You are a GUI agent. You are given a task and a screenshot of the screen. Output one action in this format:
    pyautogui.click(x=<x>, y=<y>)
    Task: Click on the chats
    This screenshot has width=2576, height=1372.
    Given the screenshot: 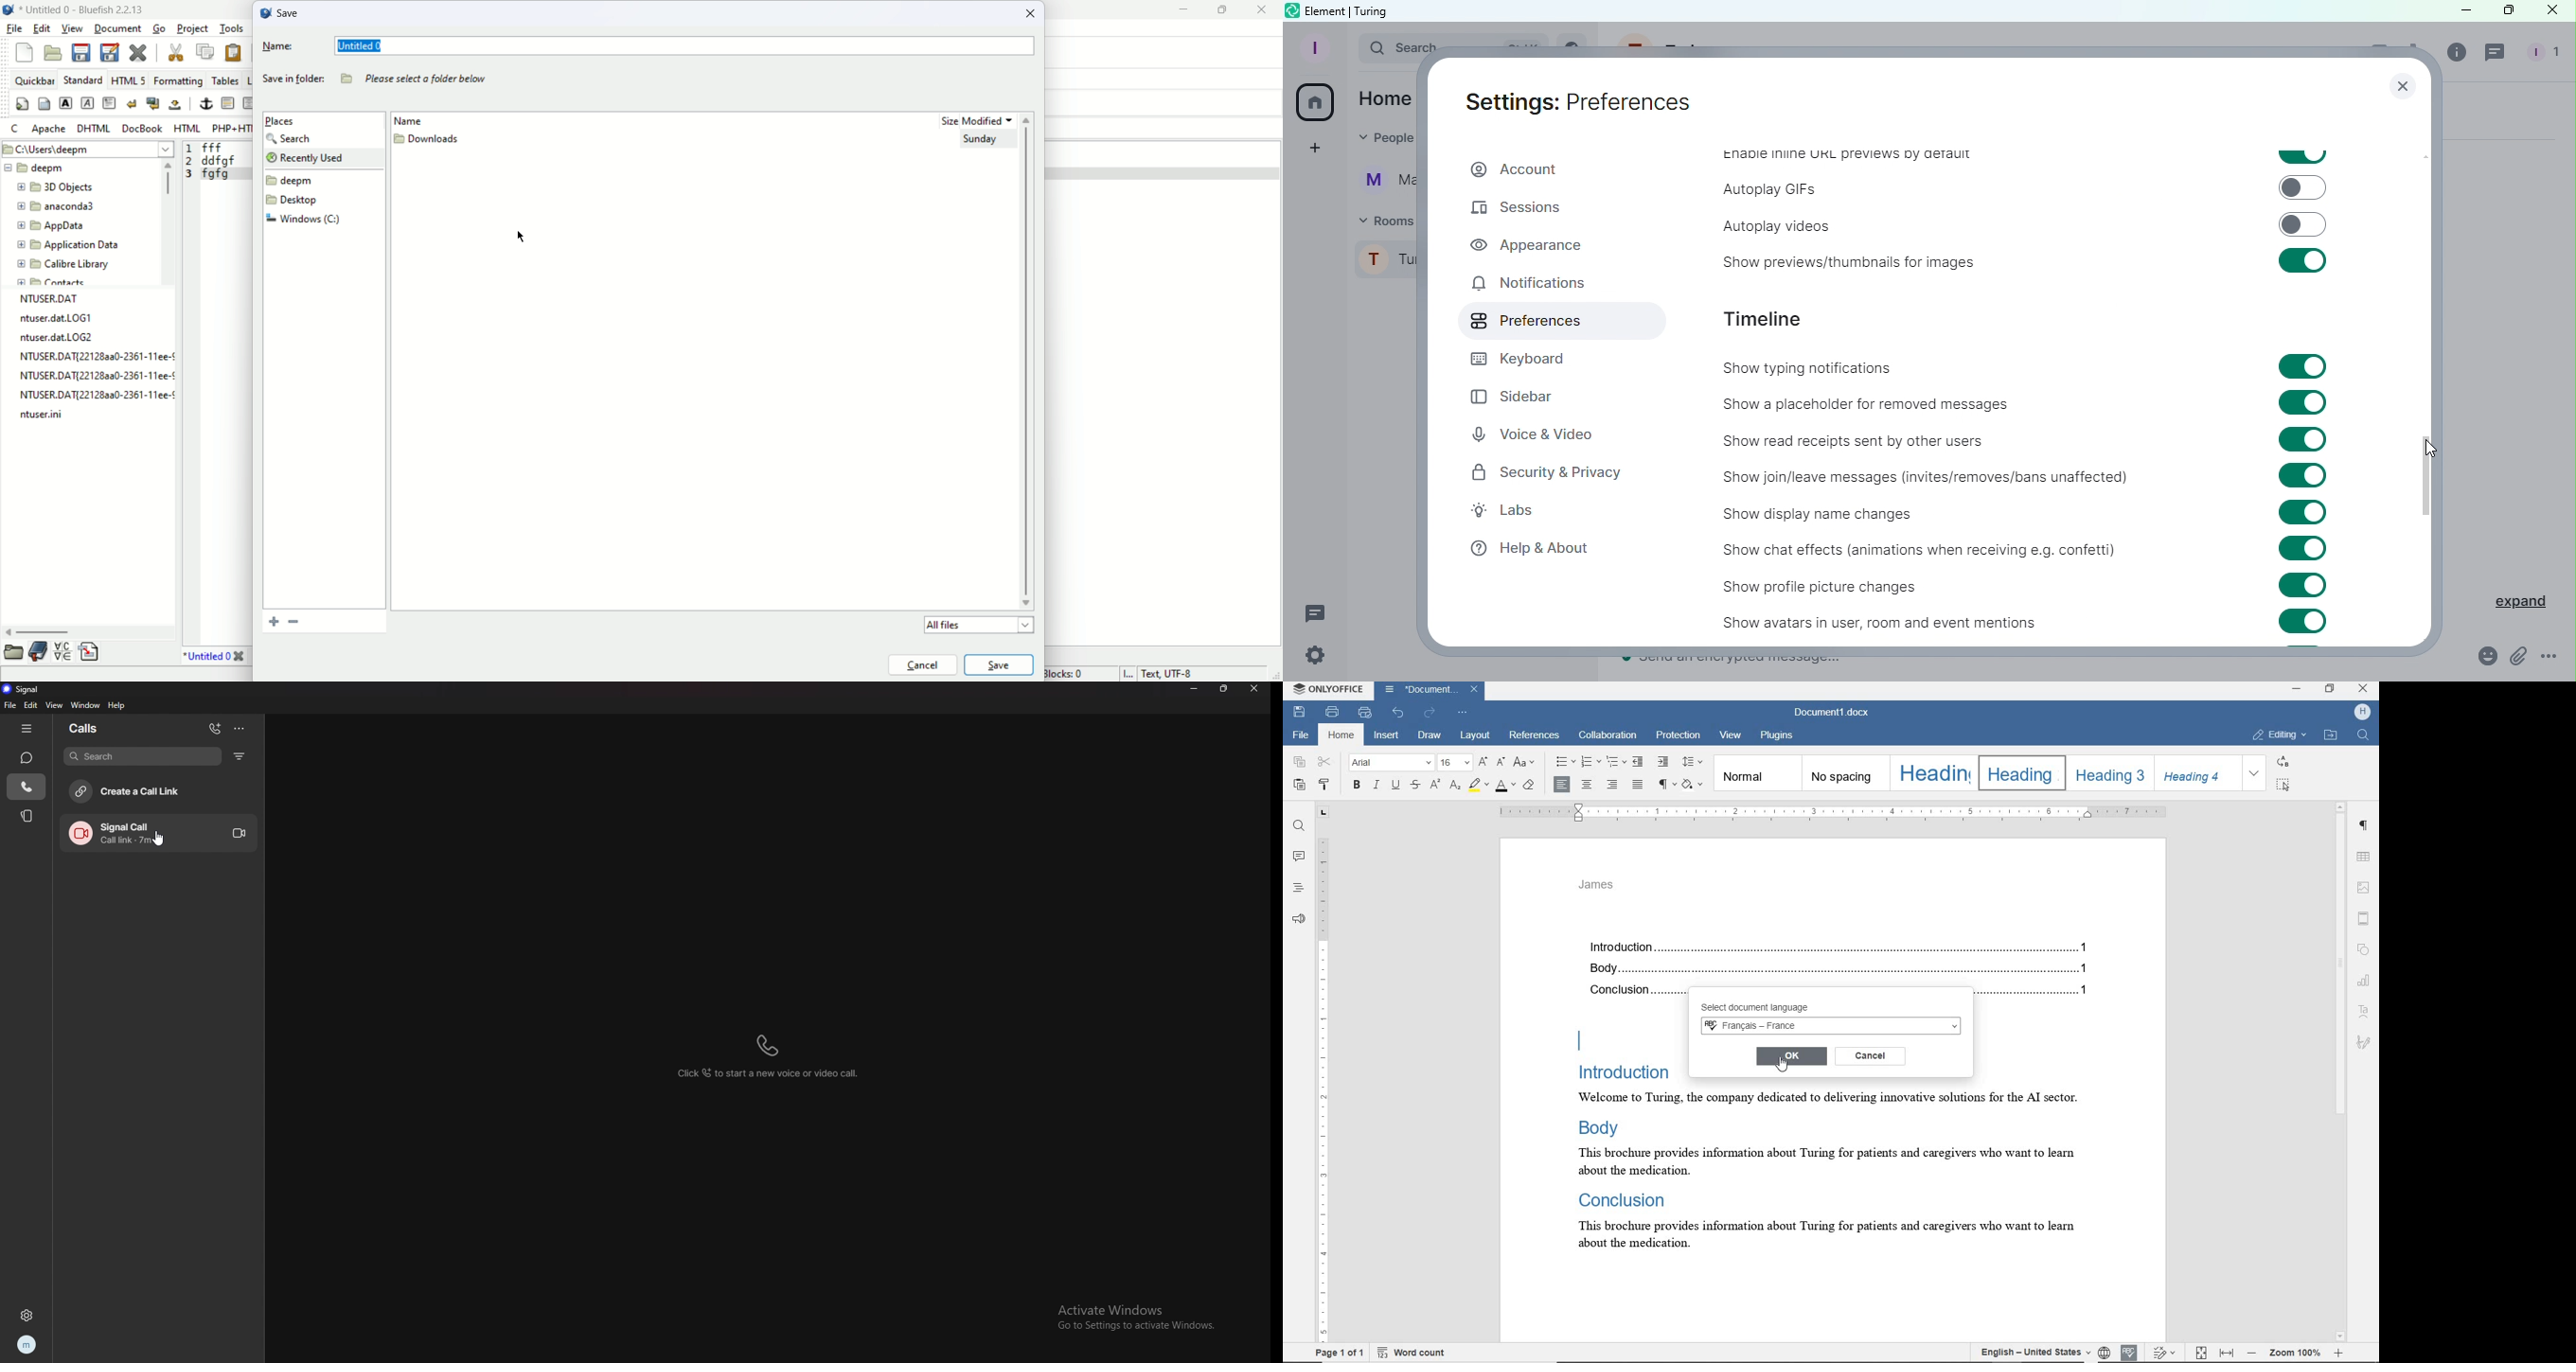 What is the action you would take?
    pyautogui.click(x=27, y=758)
    